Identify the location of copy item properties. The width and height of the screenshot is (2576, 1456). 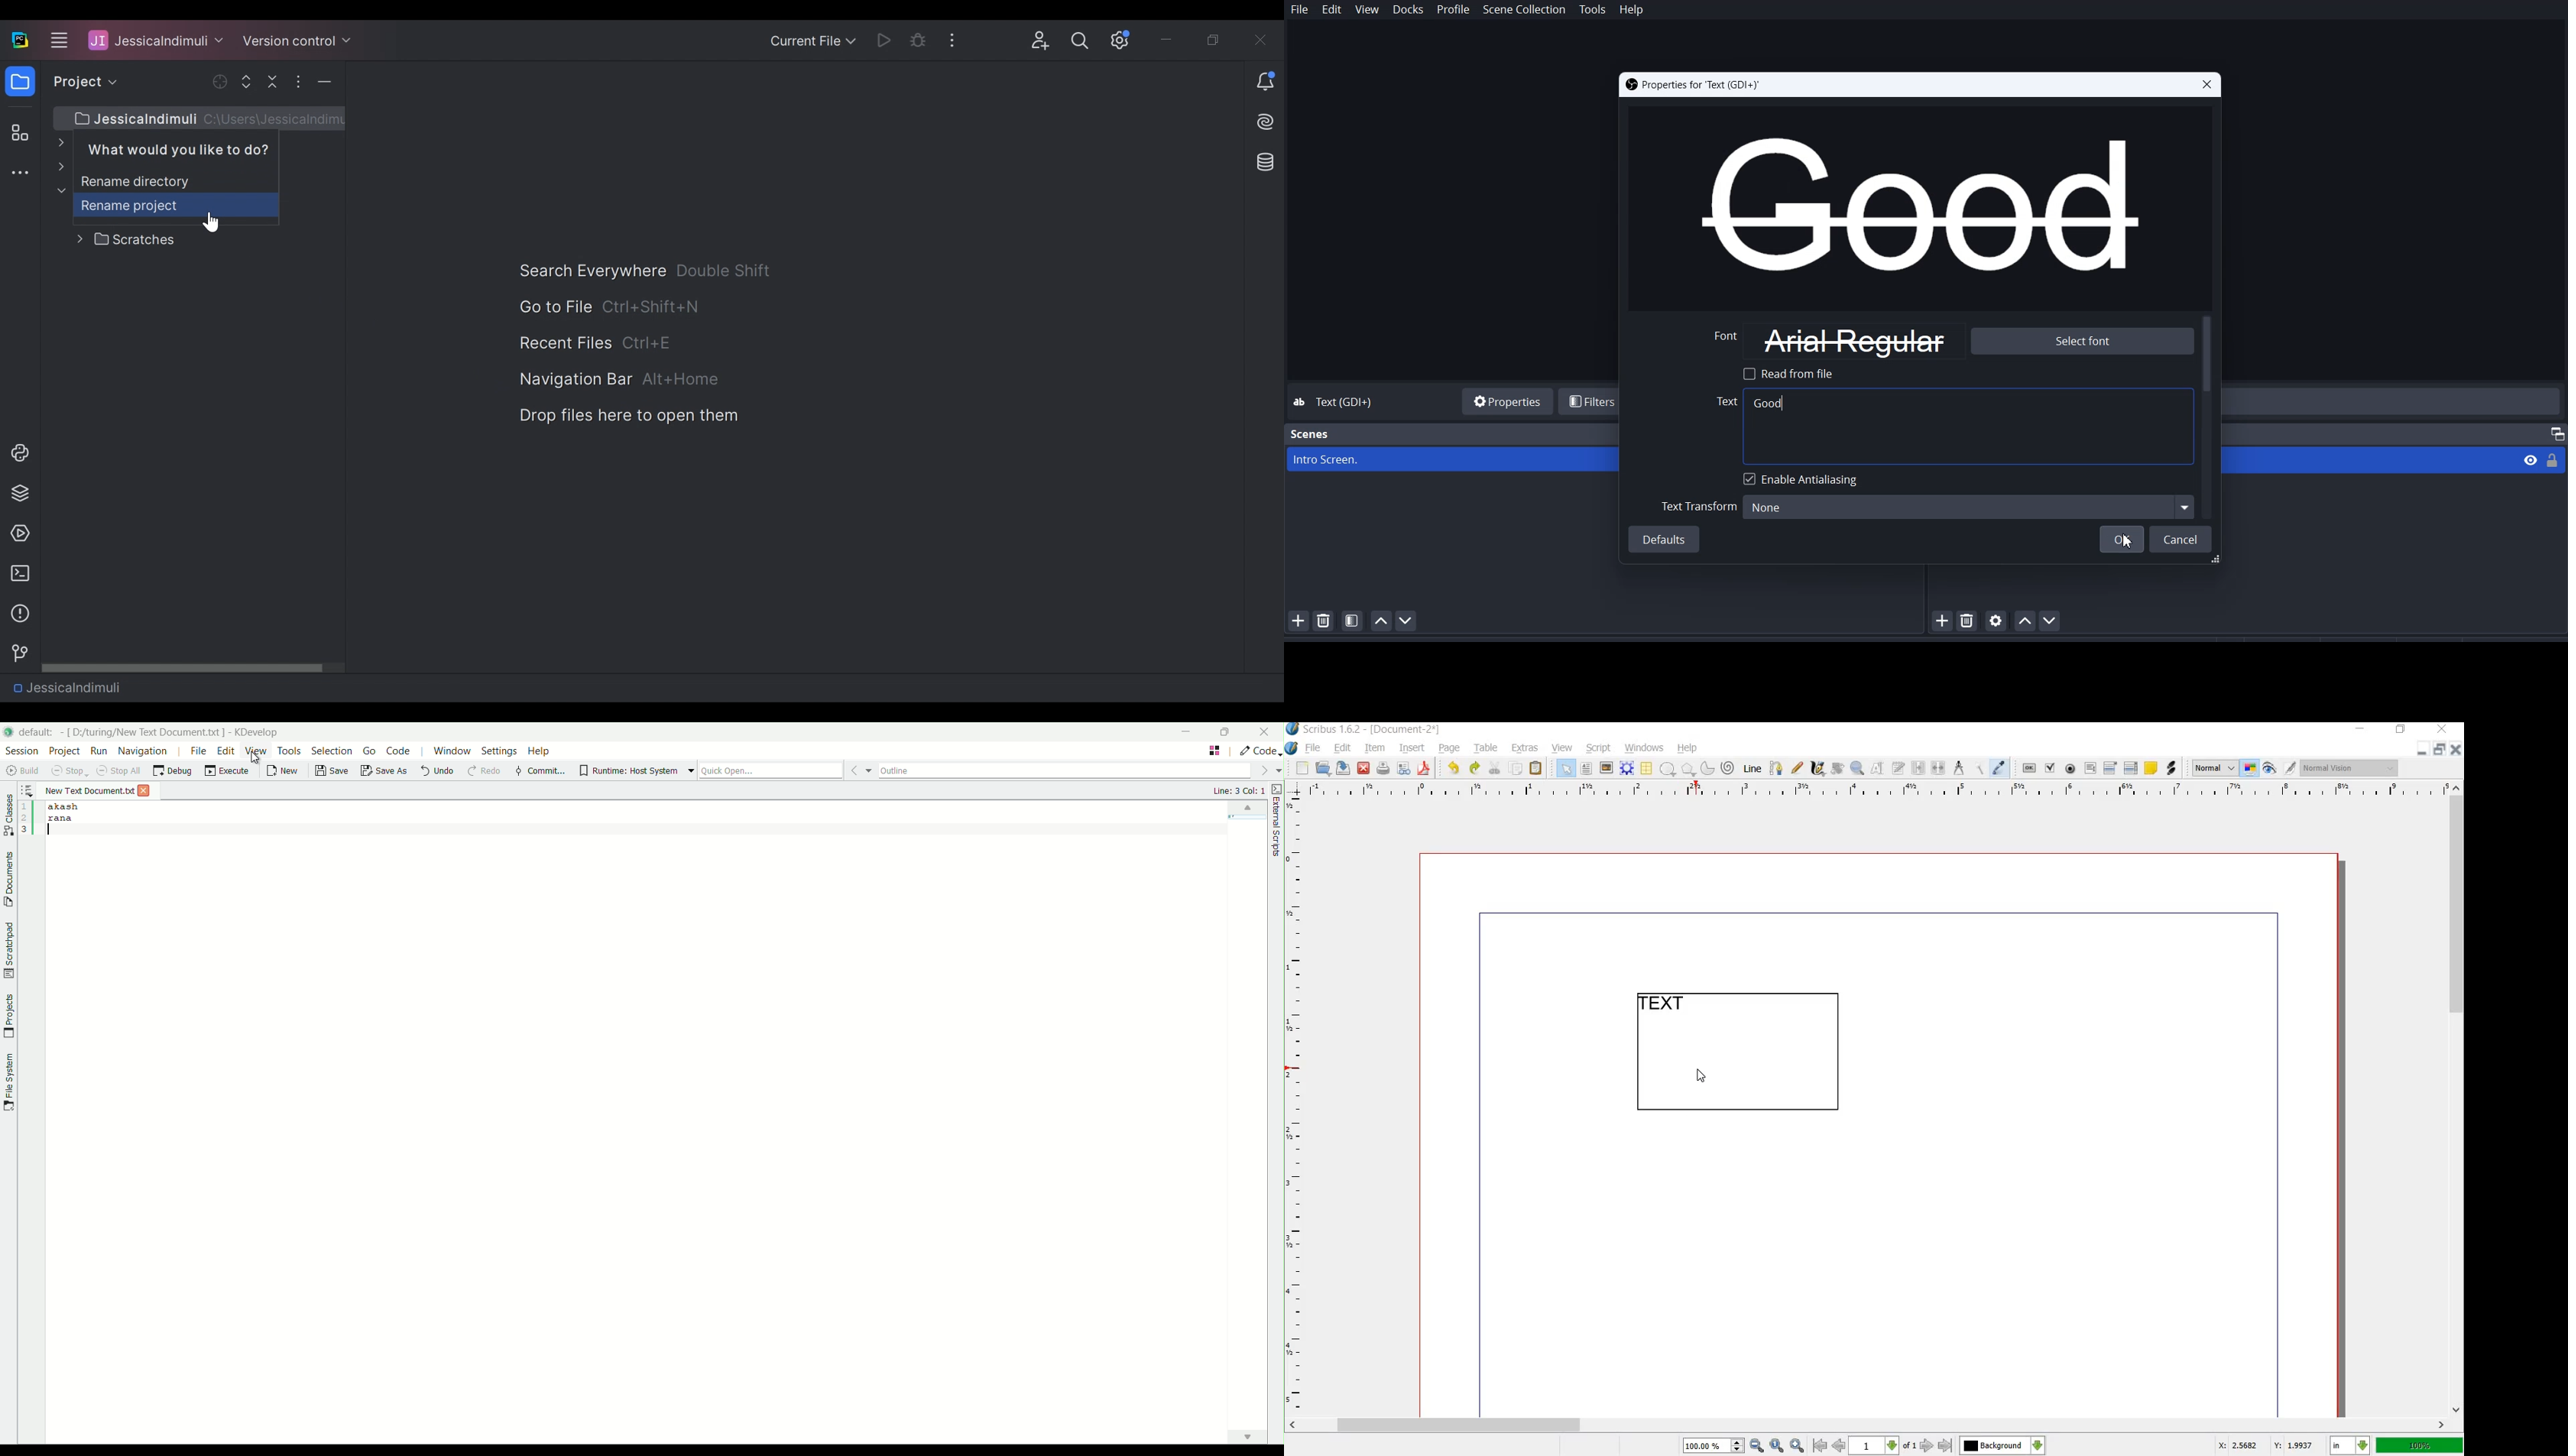
(1980, 767).